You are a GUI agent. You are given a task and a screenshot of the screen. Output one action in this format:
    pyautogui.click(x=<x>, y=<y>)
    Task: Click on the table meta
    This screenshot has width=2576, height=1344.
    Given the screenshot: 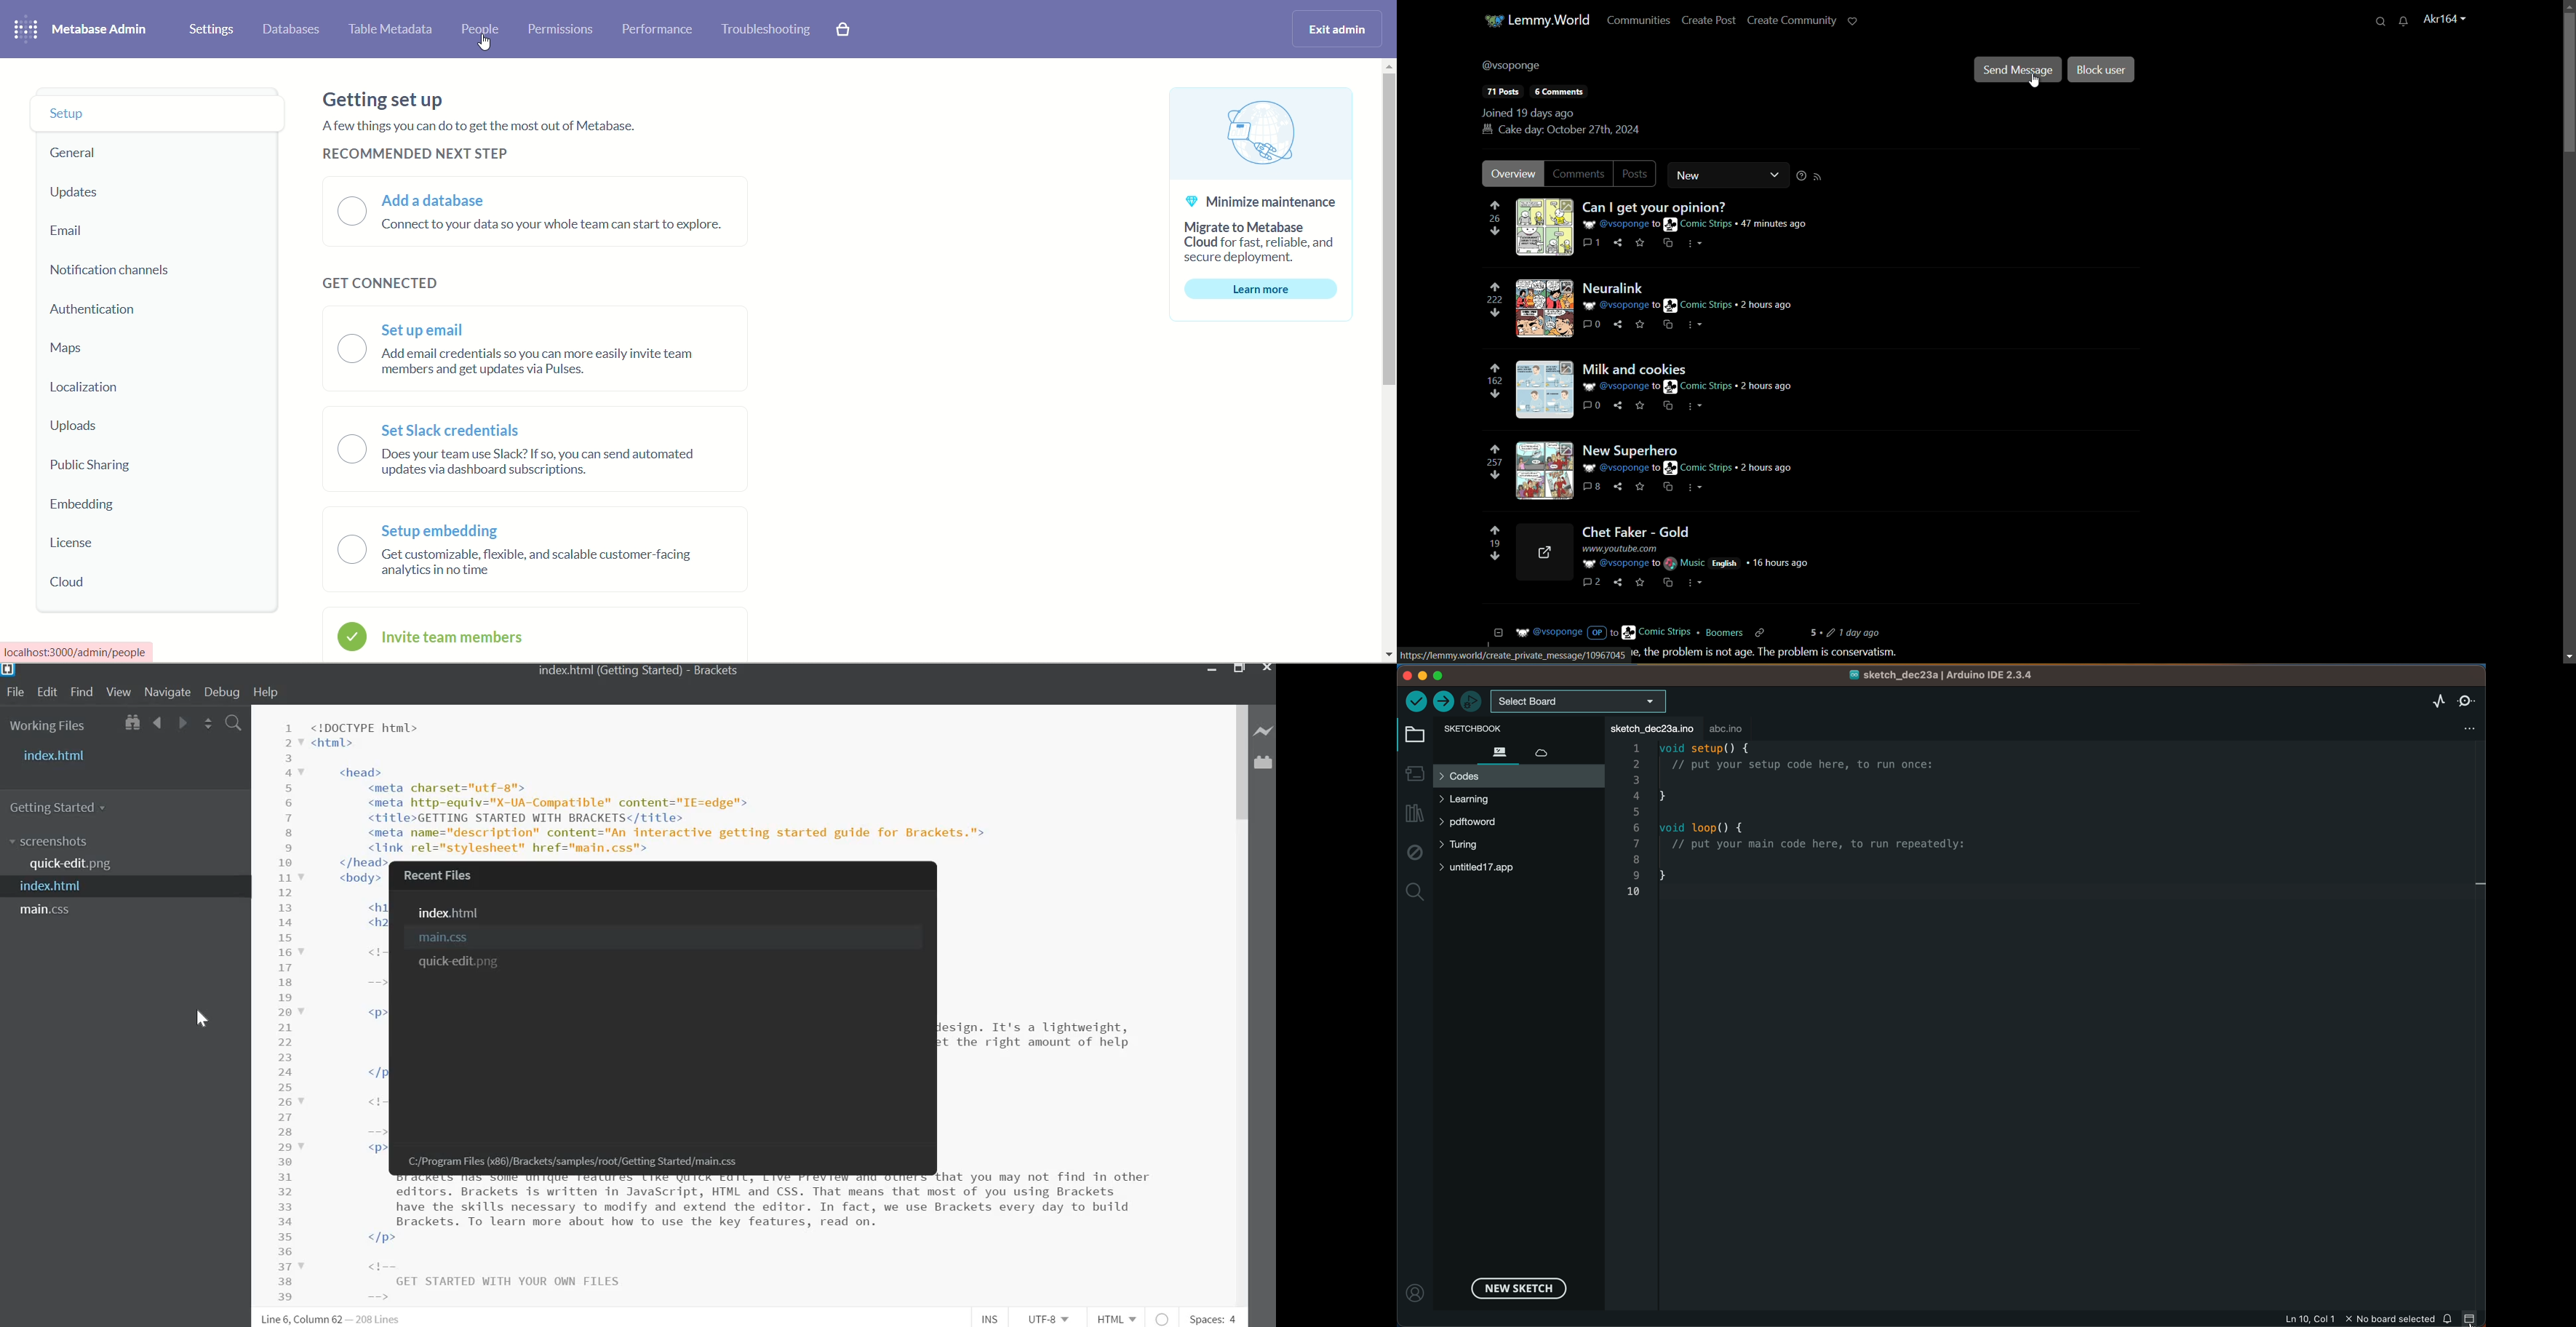 What is the action you would take?
    pyautogui.click(x=394, y=31)
    